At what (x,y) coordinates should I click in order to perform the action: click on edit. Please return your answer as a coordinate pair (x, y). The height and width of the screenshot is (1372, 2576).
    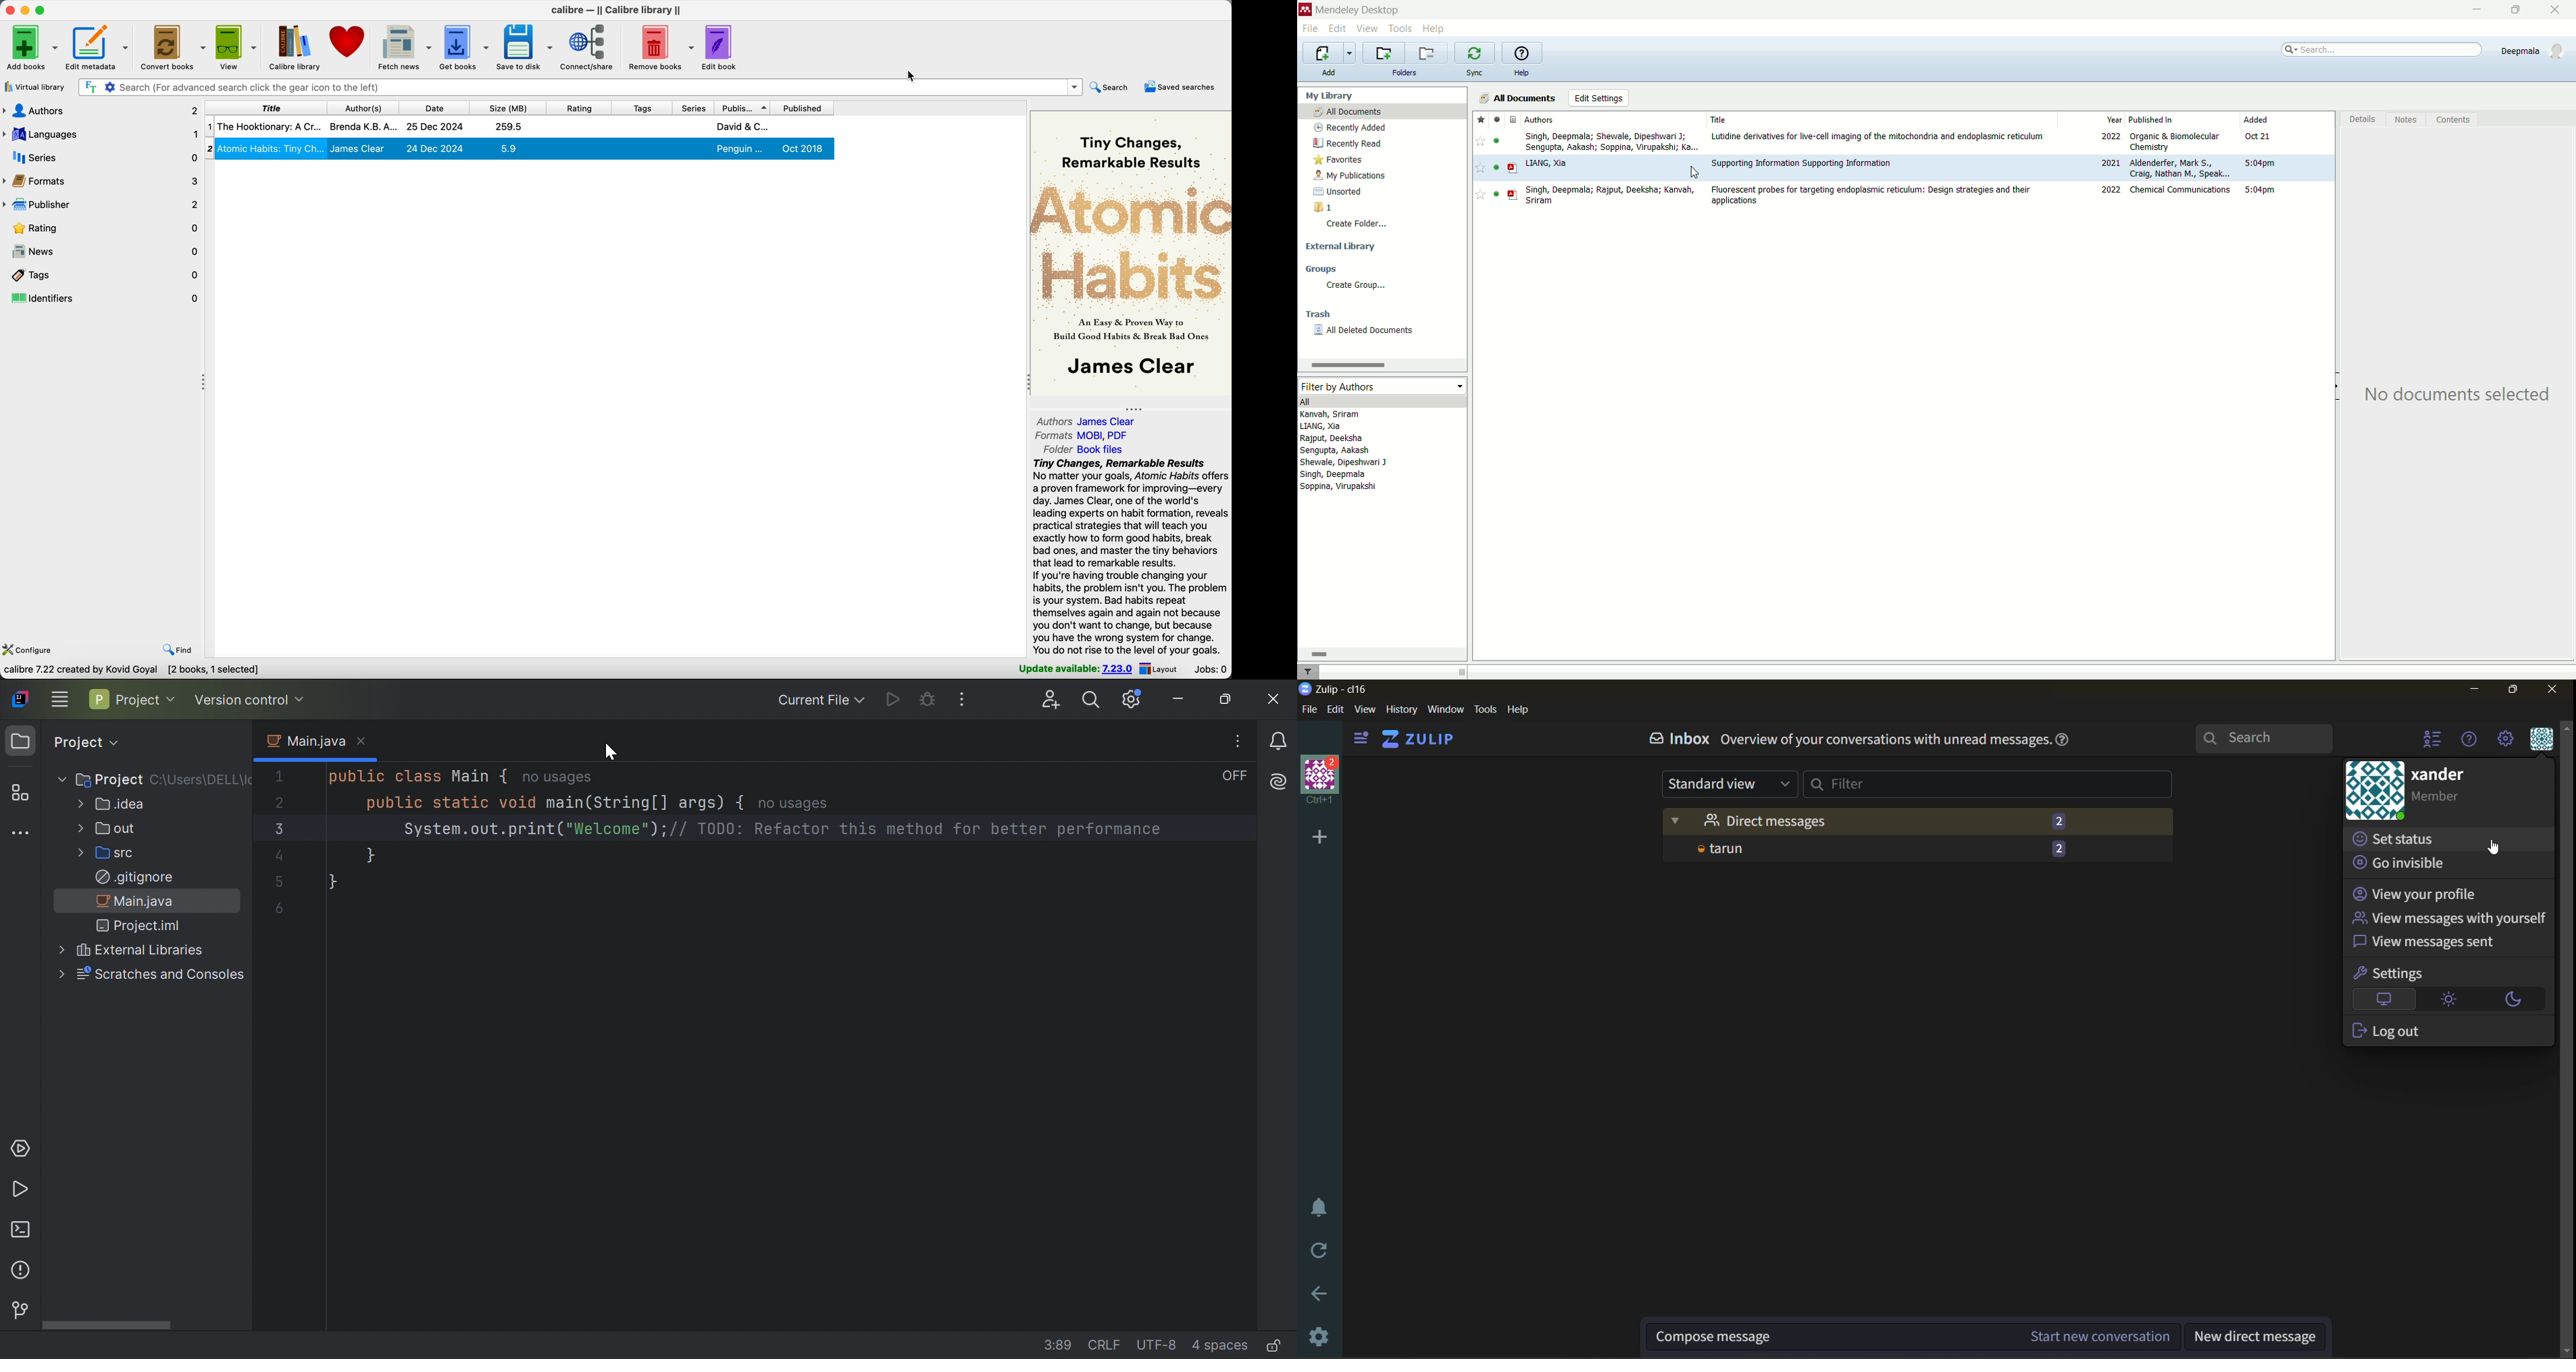
    Looking at the image, I should click on (1339, 710).